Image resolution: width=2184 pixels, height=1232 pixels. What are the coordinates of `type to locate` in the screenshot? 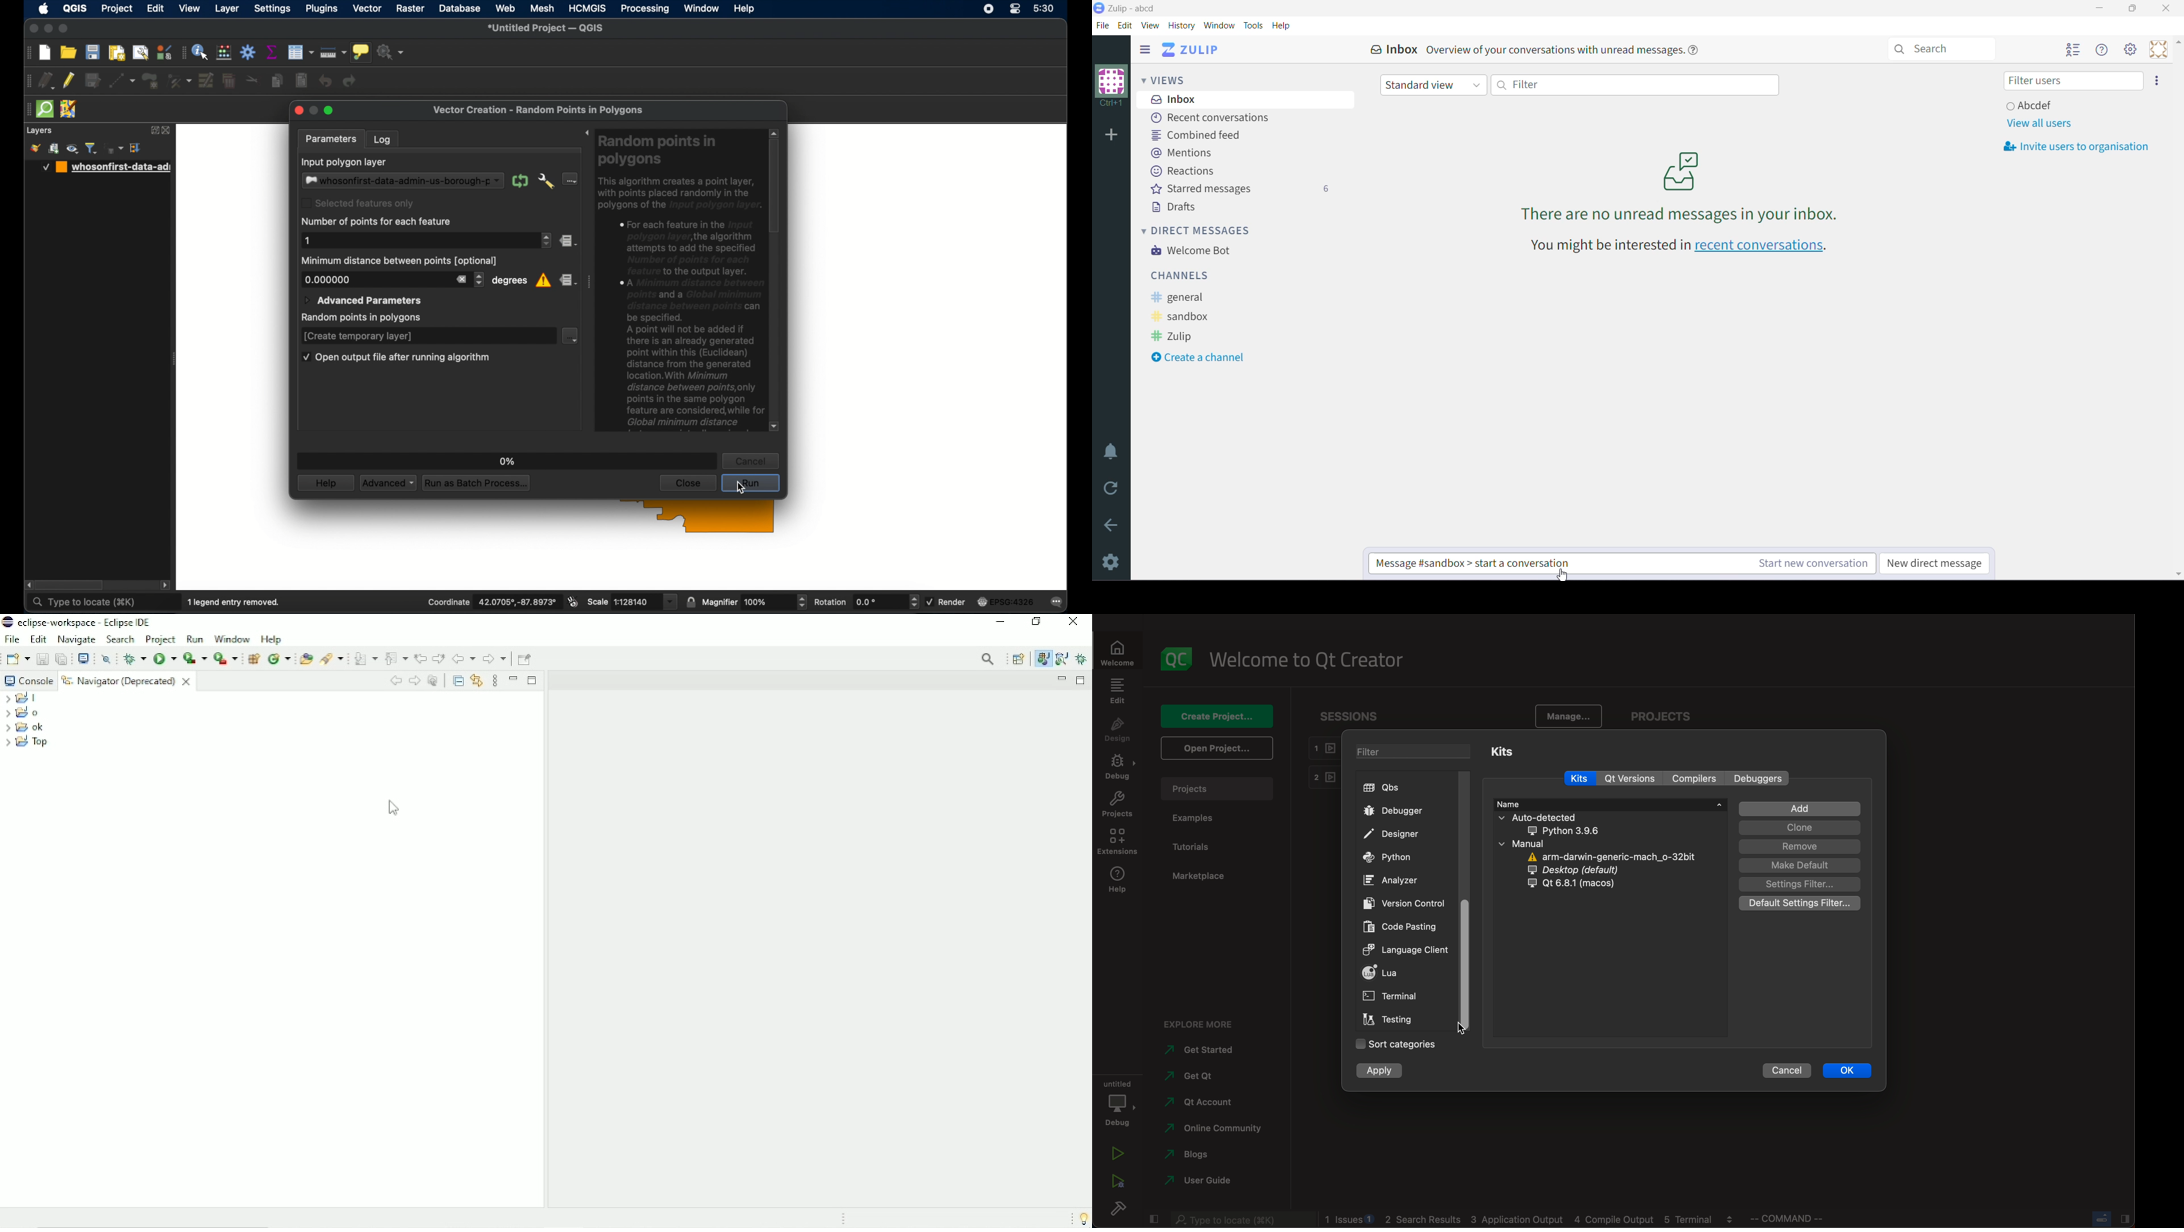 It's located at (86, 603).